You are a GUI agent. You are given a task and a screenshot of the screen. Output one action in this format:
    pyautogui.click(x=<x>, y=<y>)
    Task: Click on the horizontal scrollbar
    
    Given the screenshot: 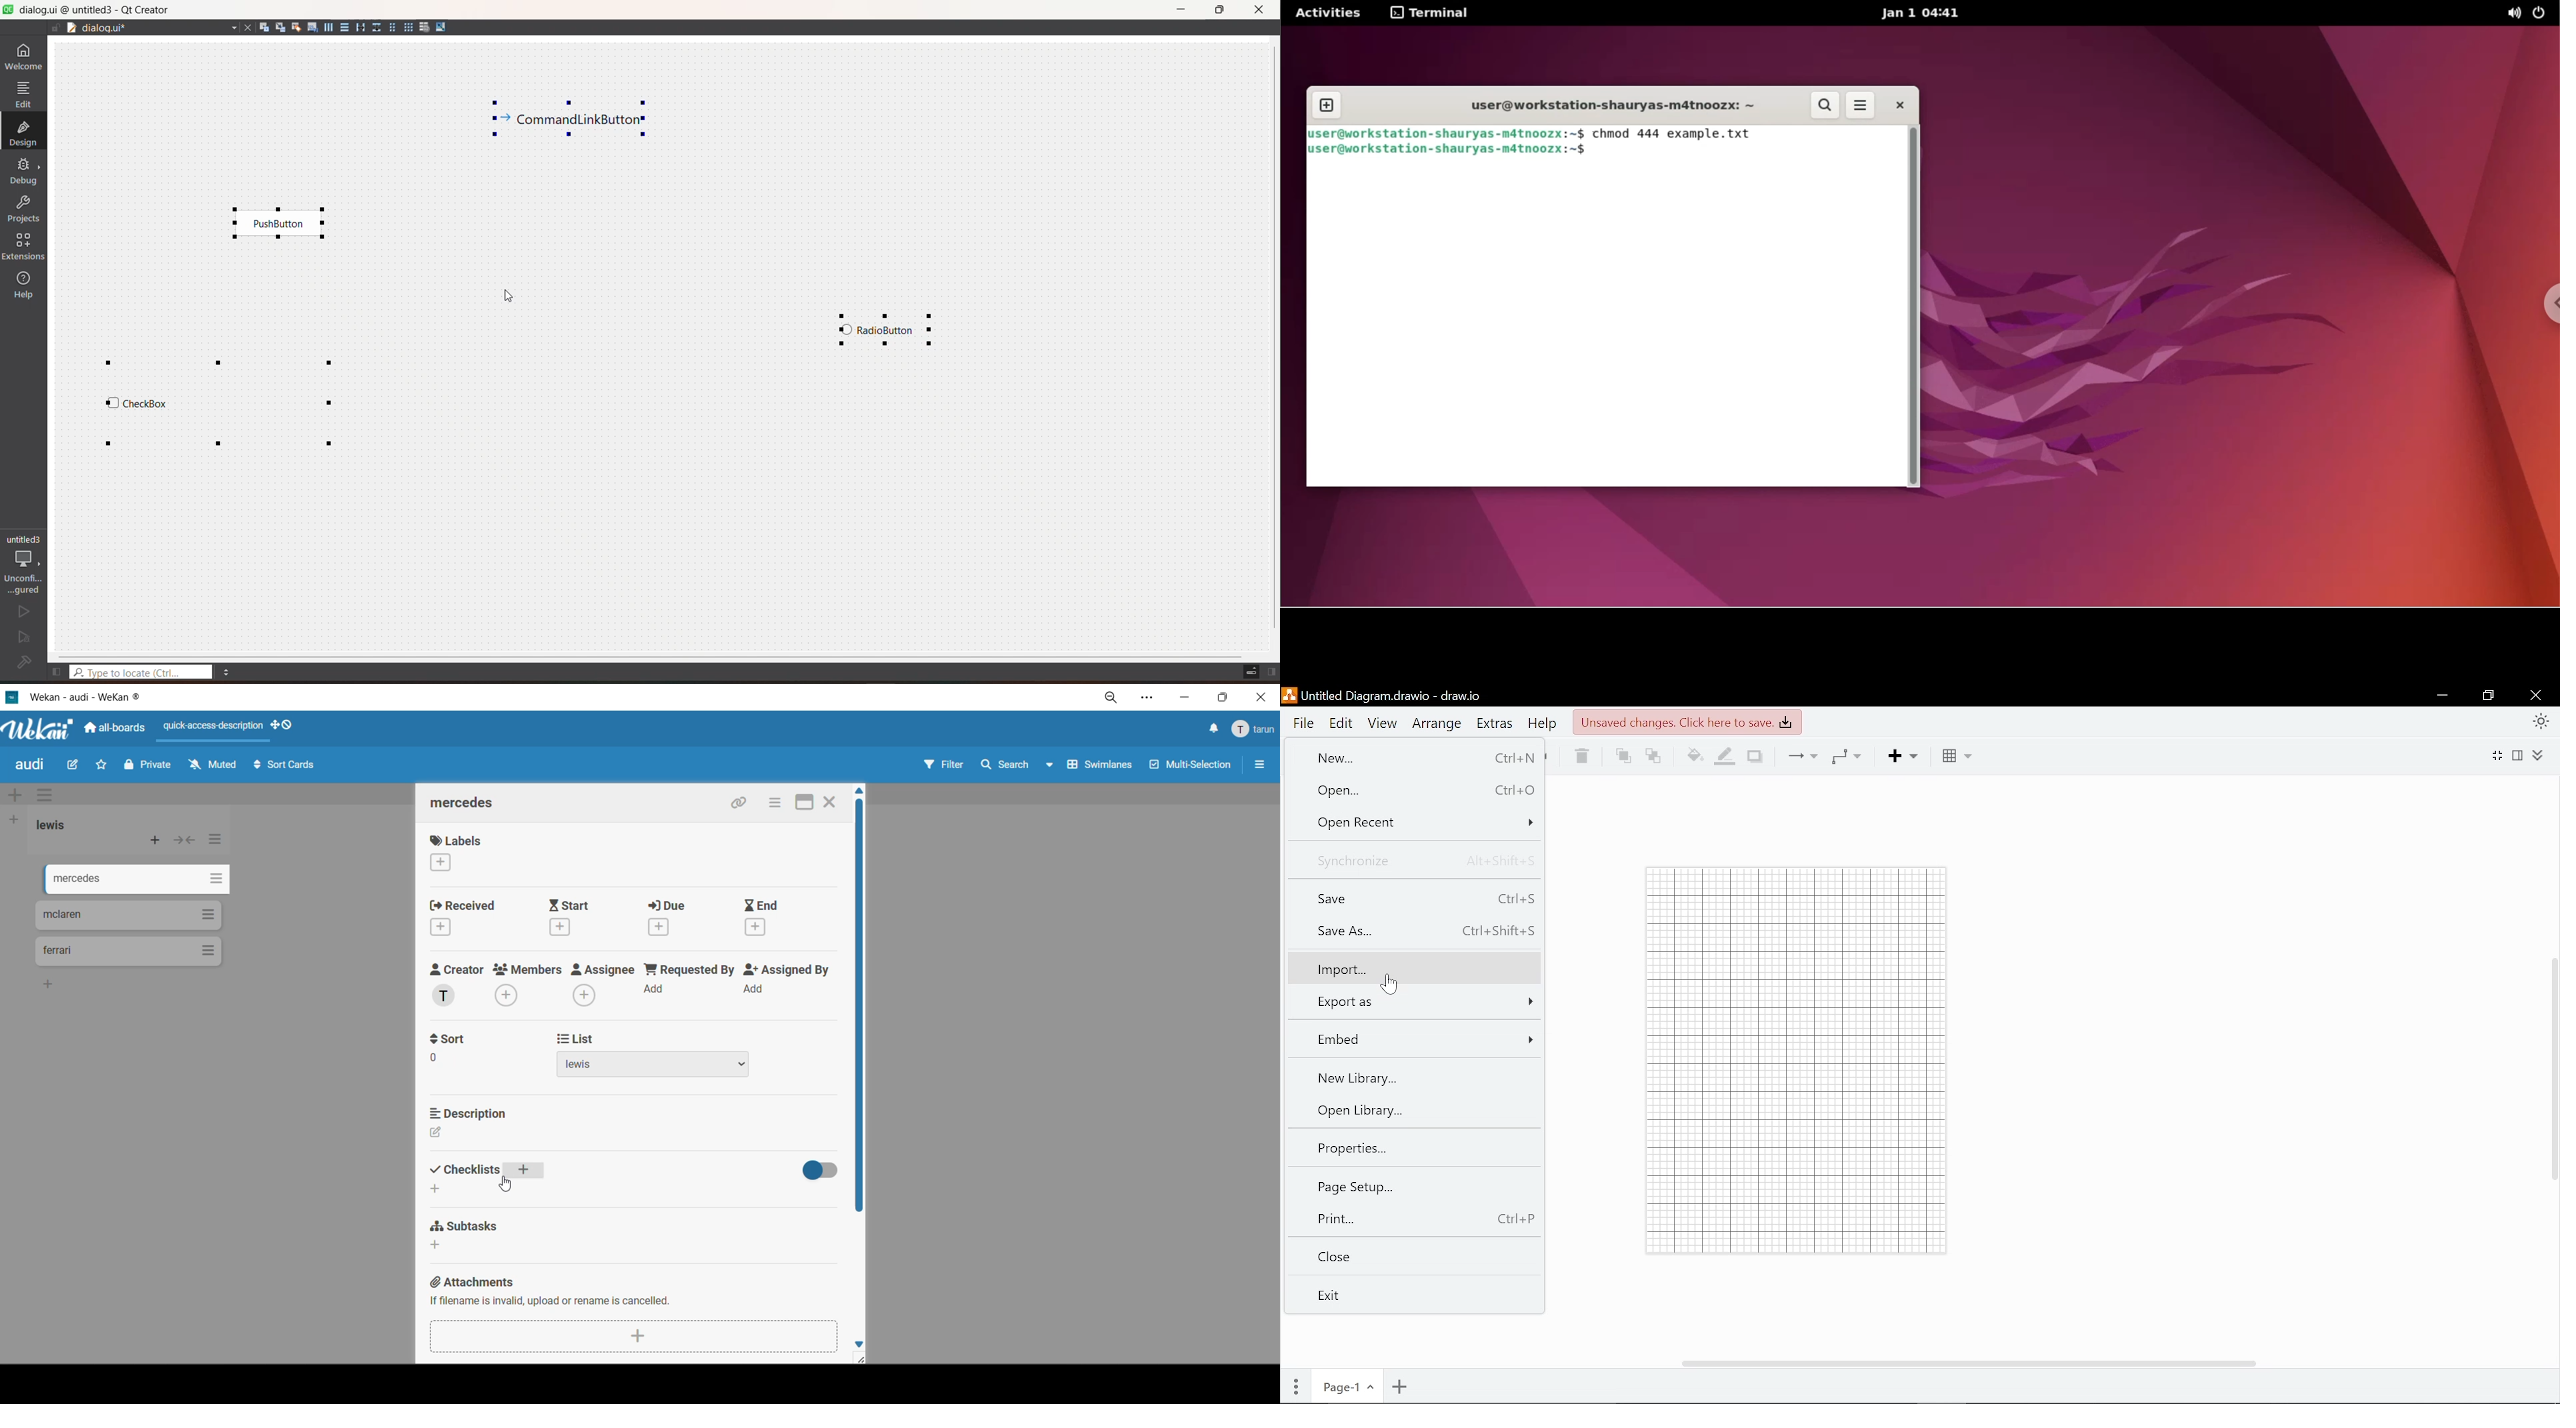 What is the action you would take?
    pyautogui.click(x=1976, y=1360)
    